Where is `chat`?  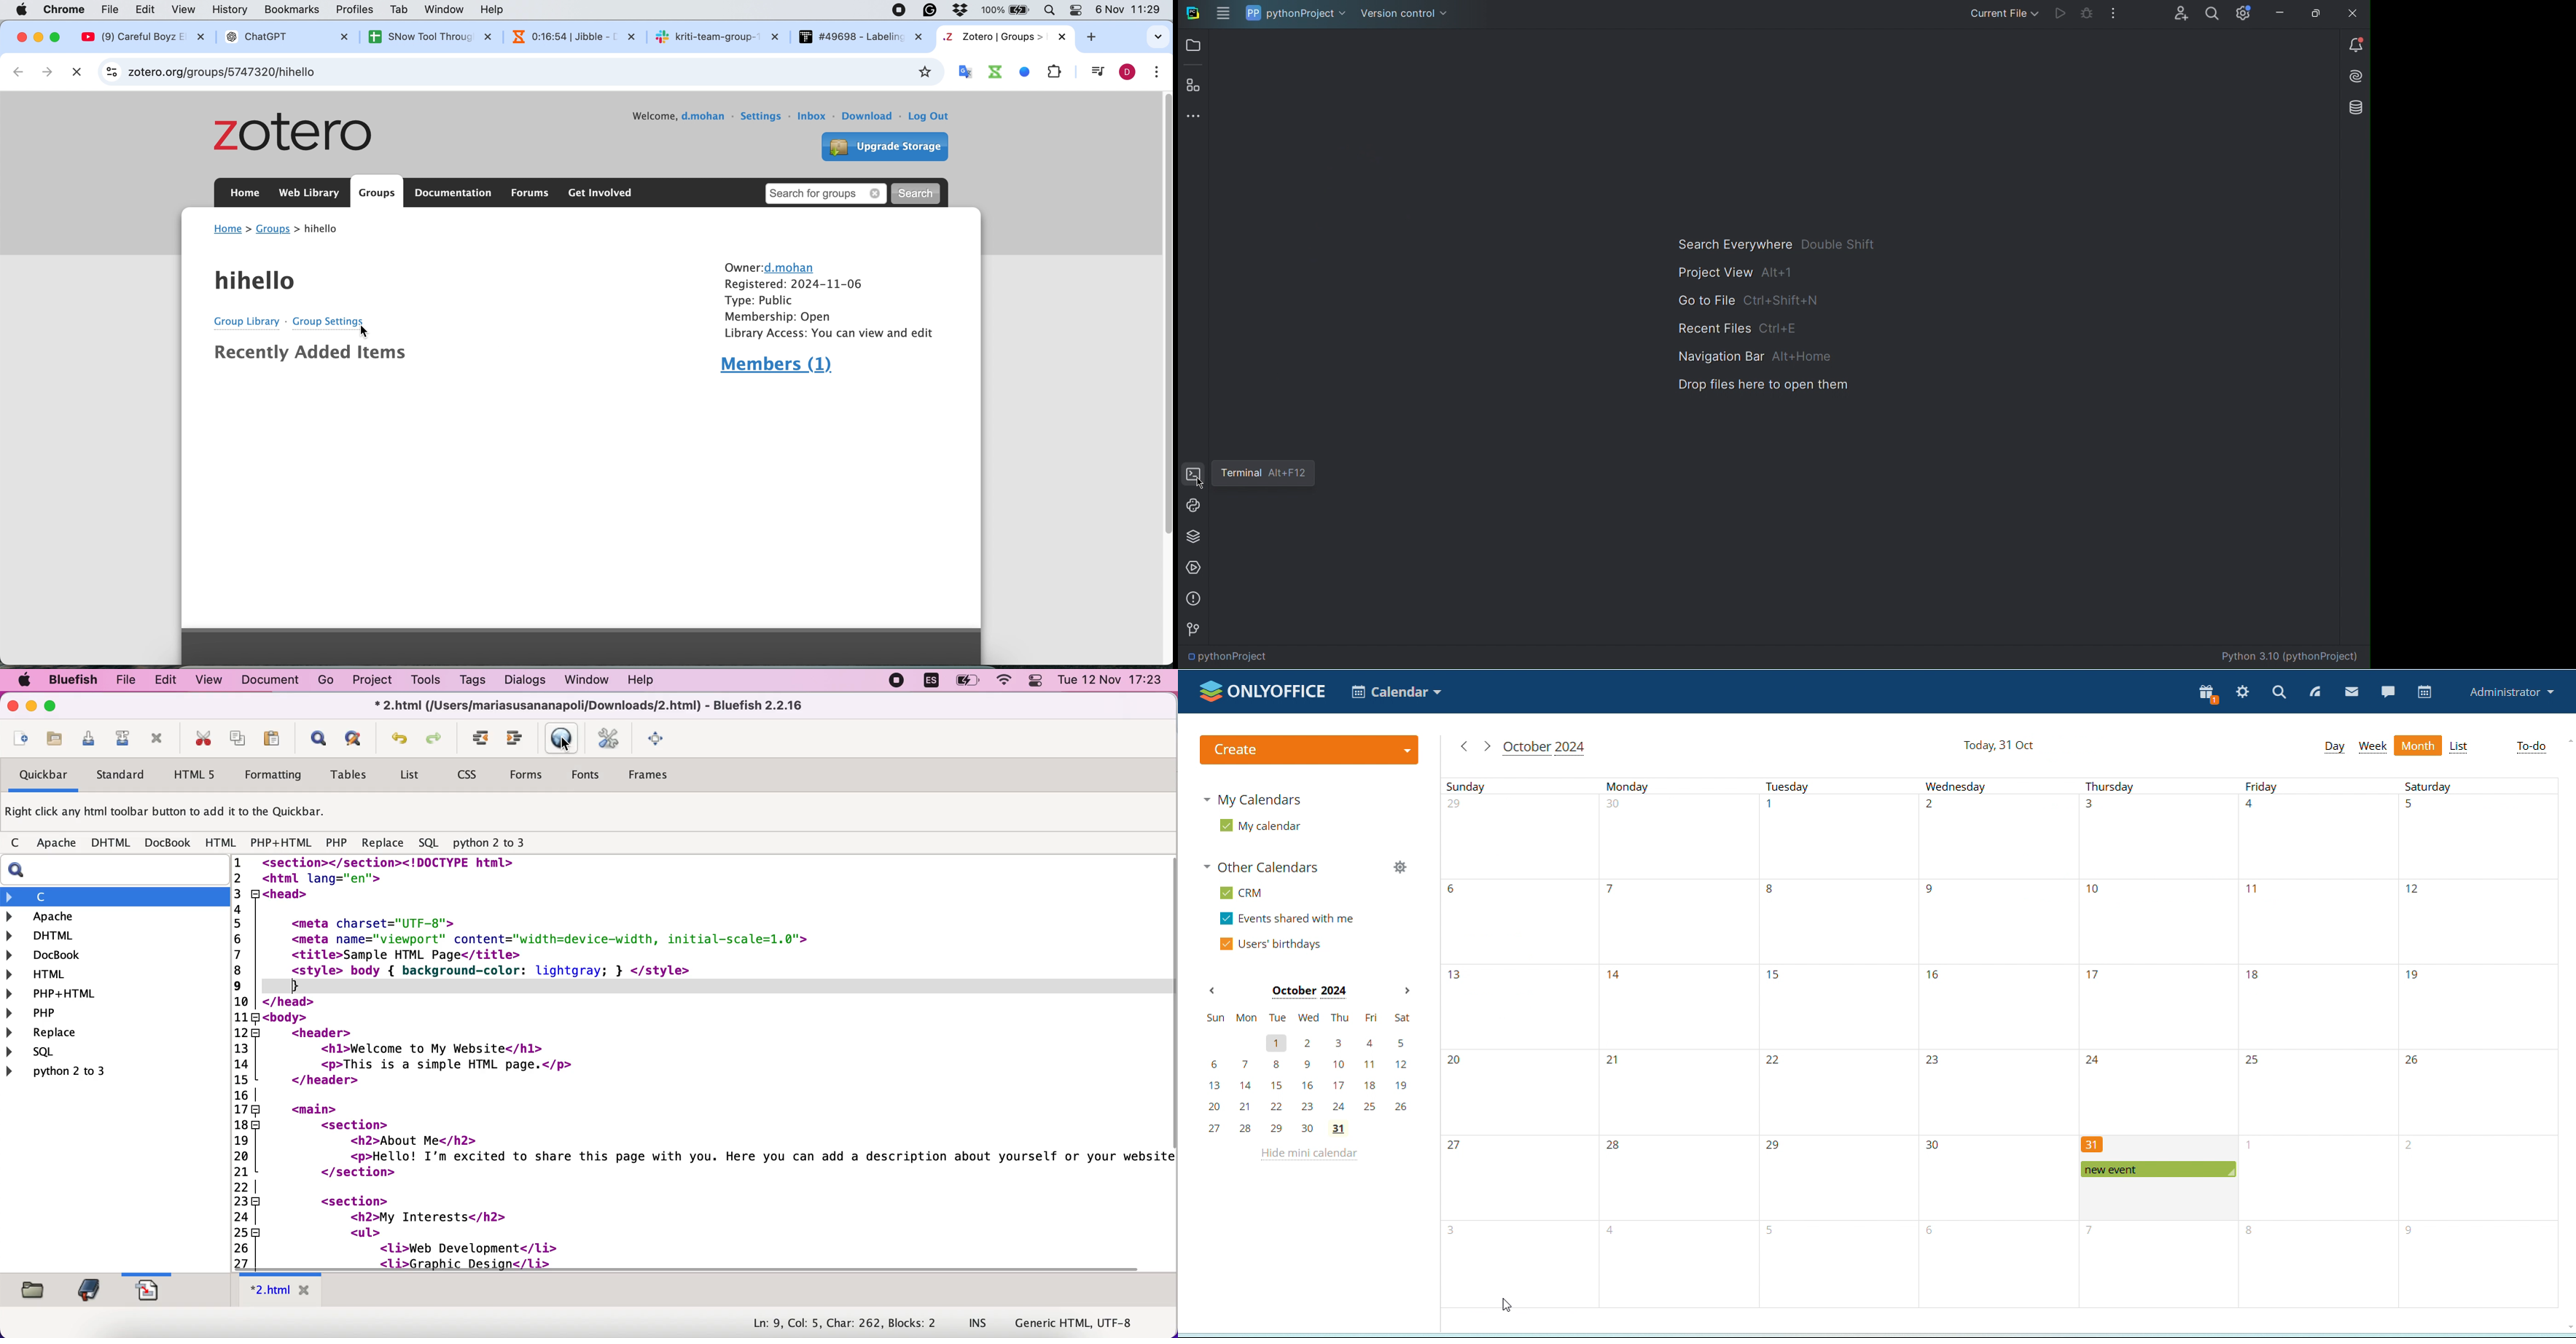
chat is located at coordinates (2387, 691).